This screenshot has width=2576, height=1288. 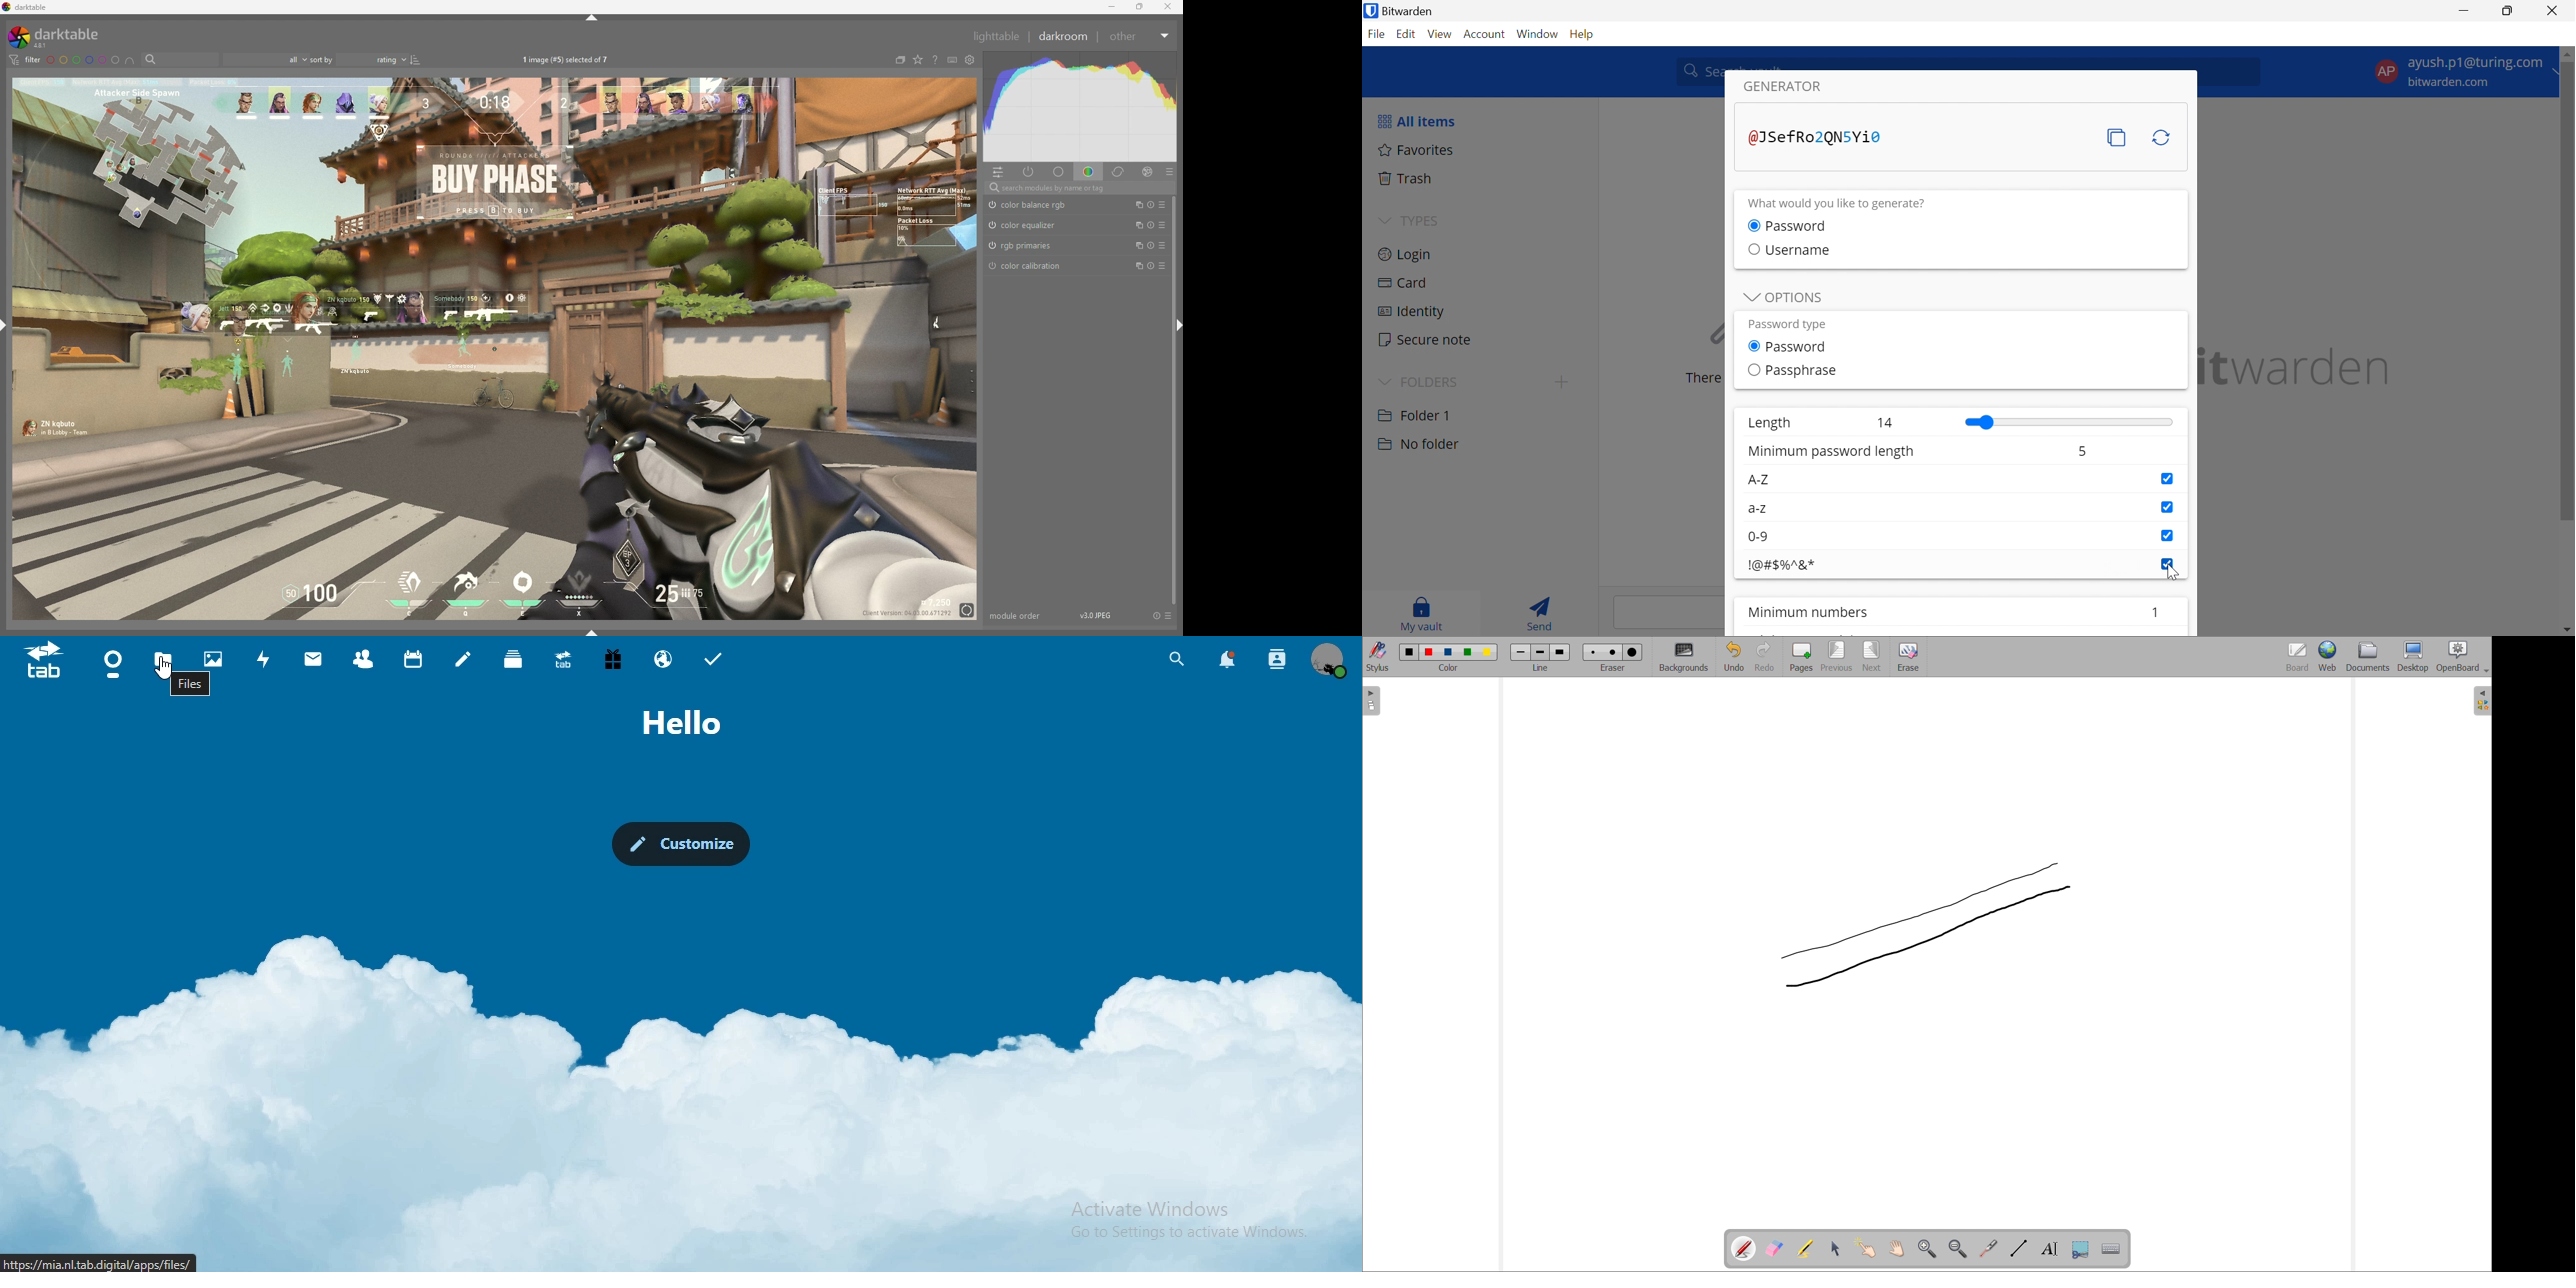 What do you see at coordinates (592, 18) in the screenshot?
I see `hide` at bounding box center [592, 18].